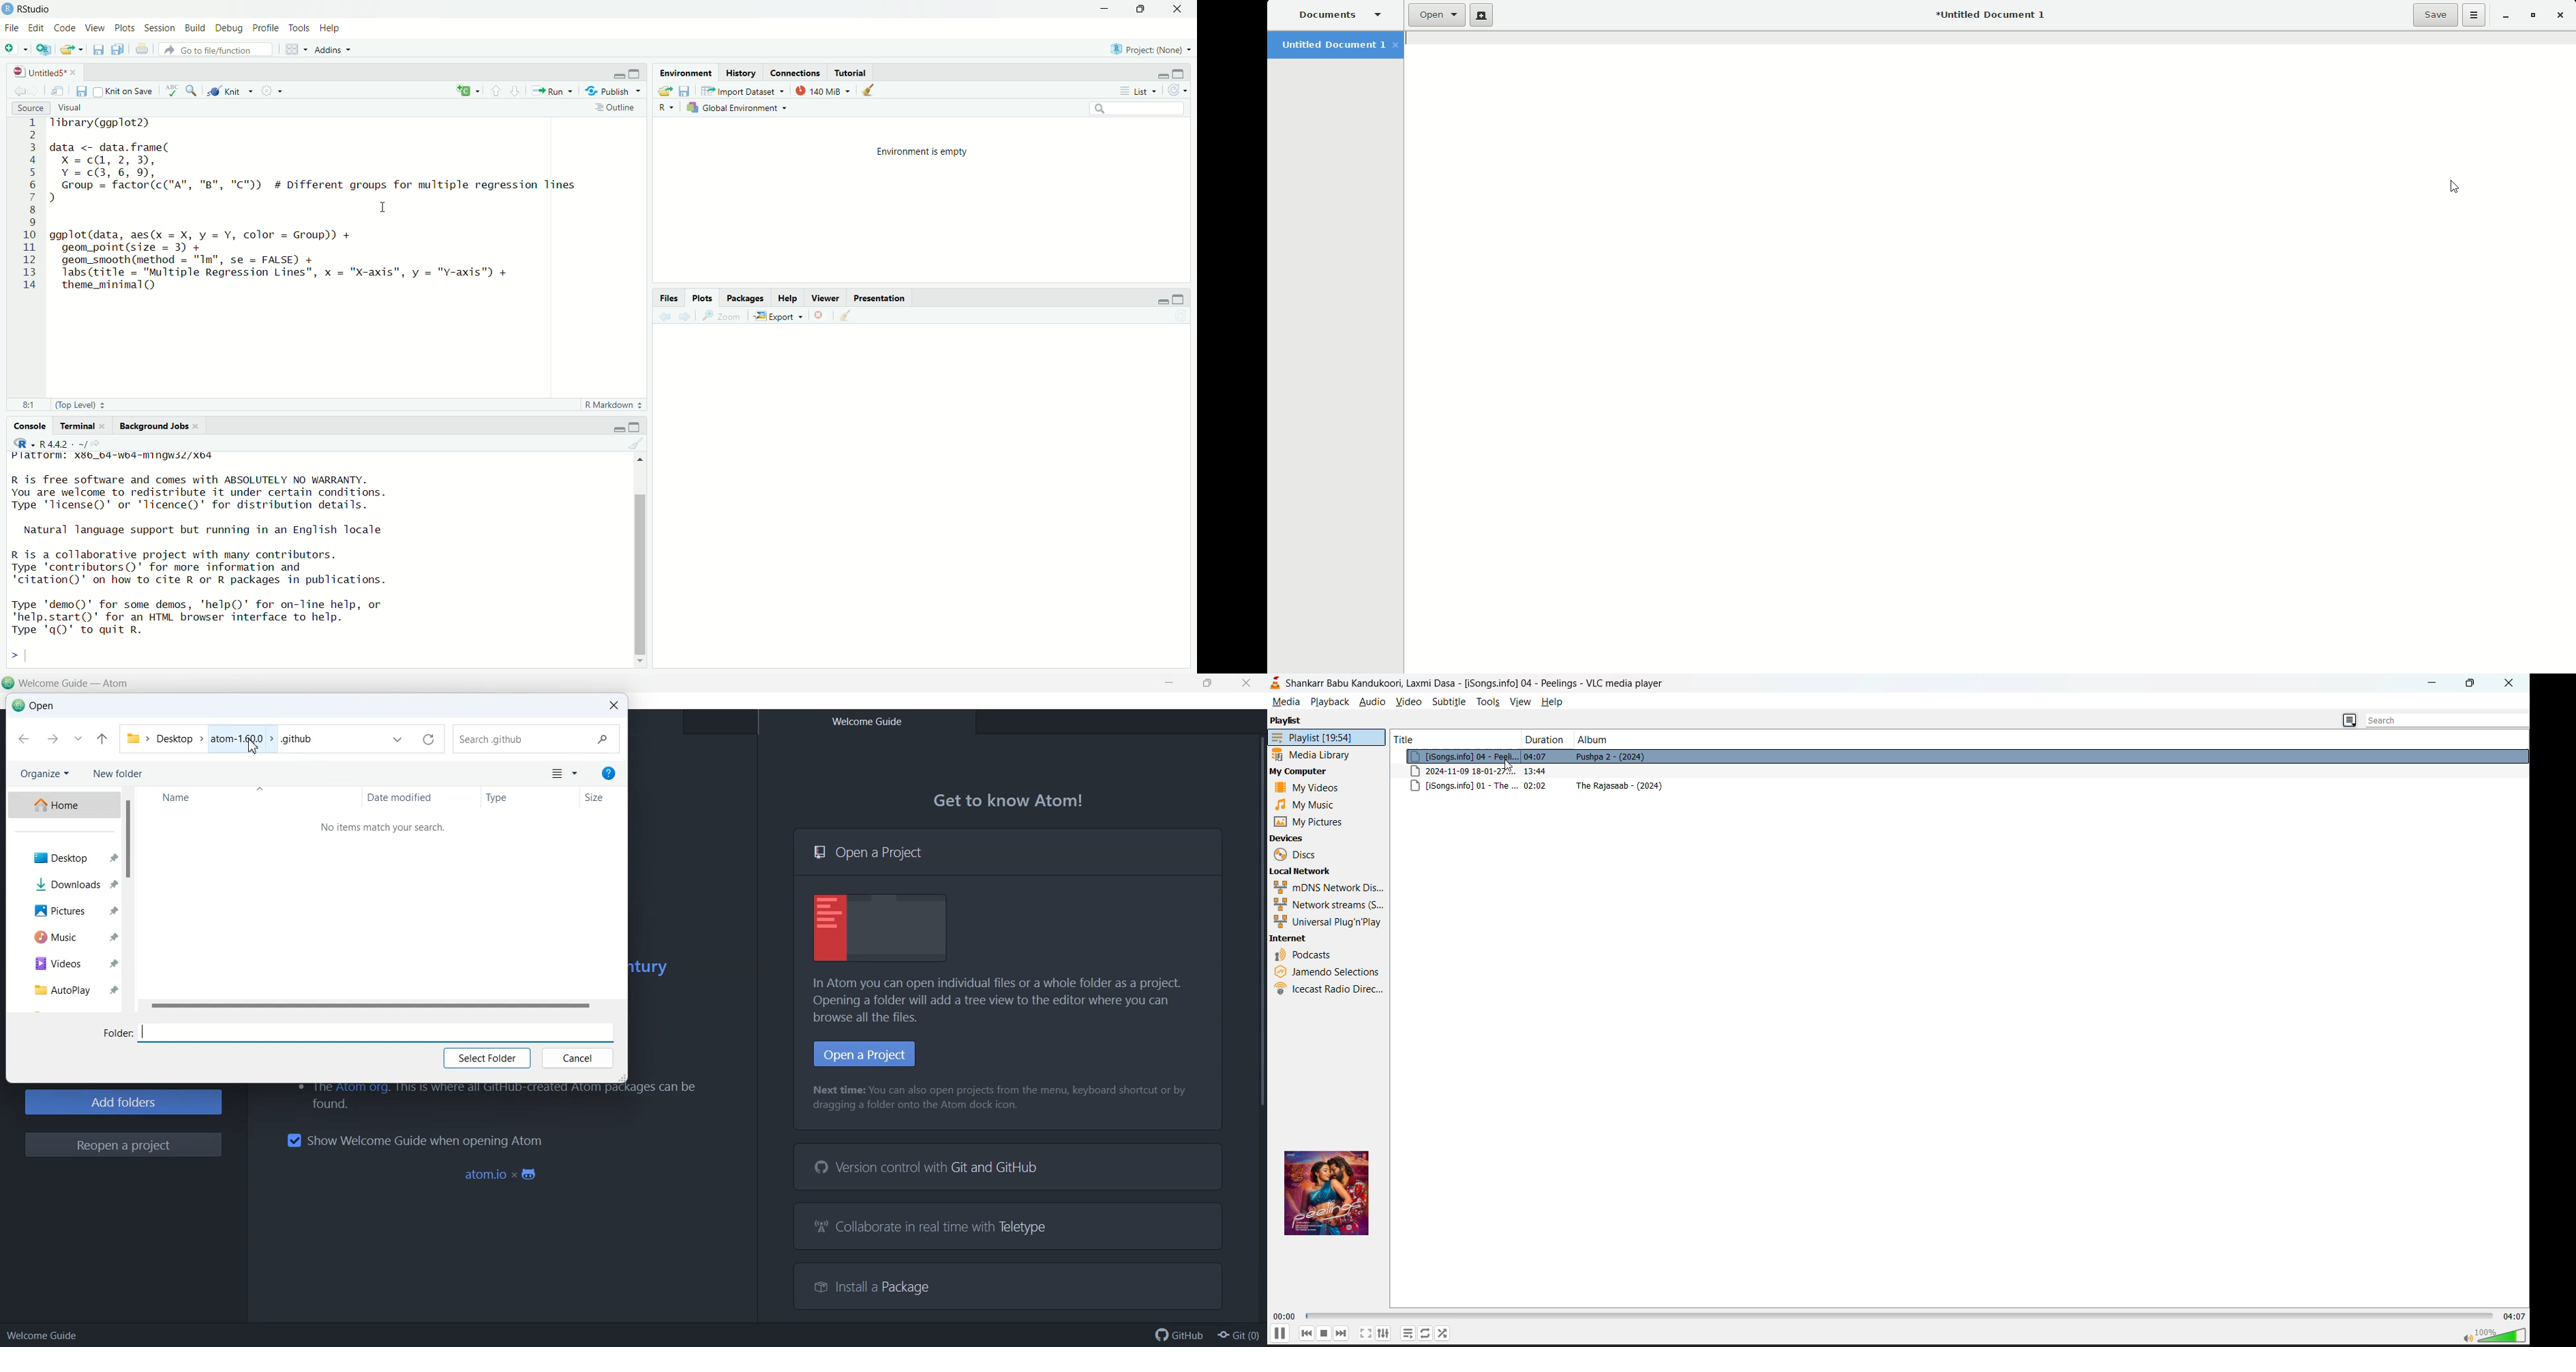 This screenshot has width=2576, height=1372. I want to click on Display, so click(881, 928).